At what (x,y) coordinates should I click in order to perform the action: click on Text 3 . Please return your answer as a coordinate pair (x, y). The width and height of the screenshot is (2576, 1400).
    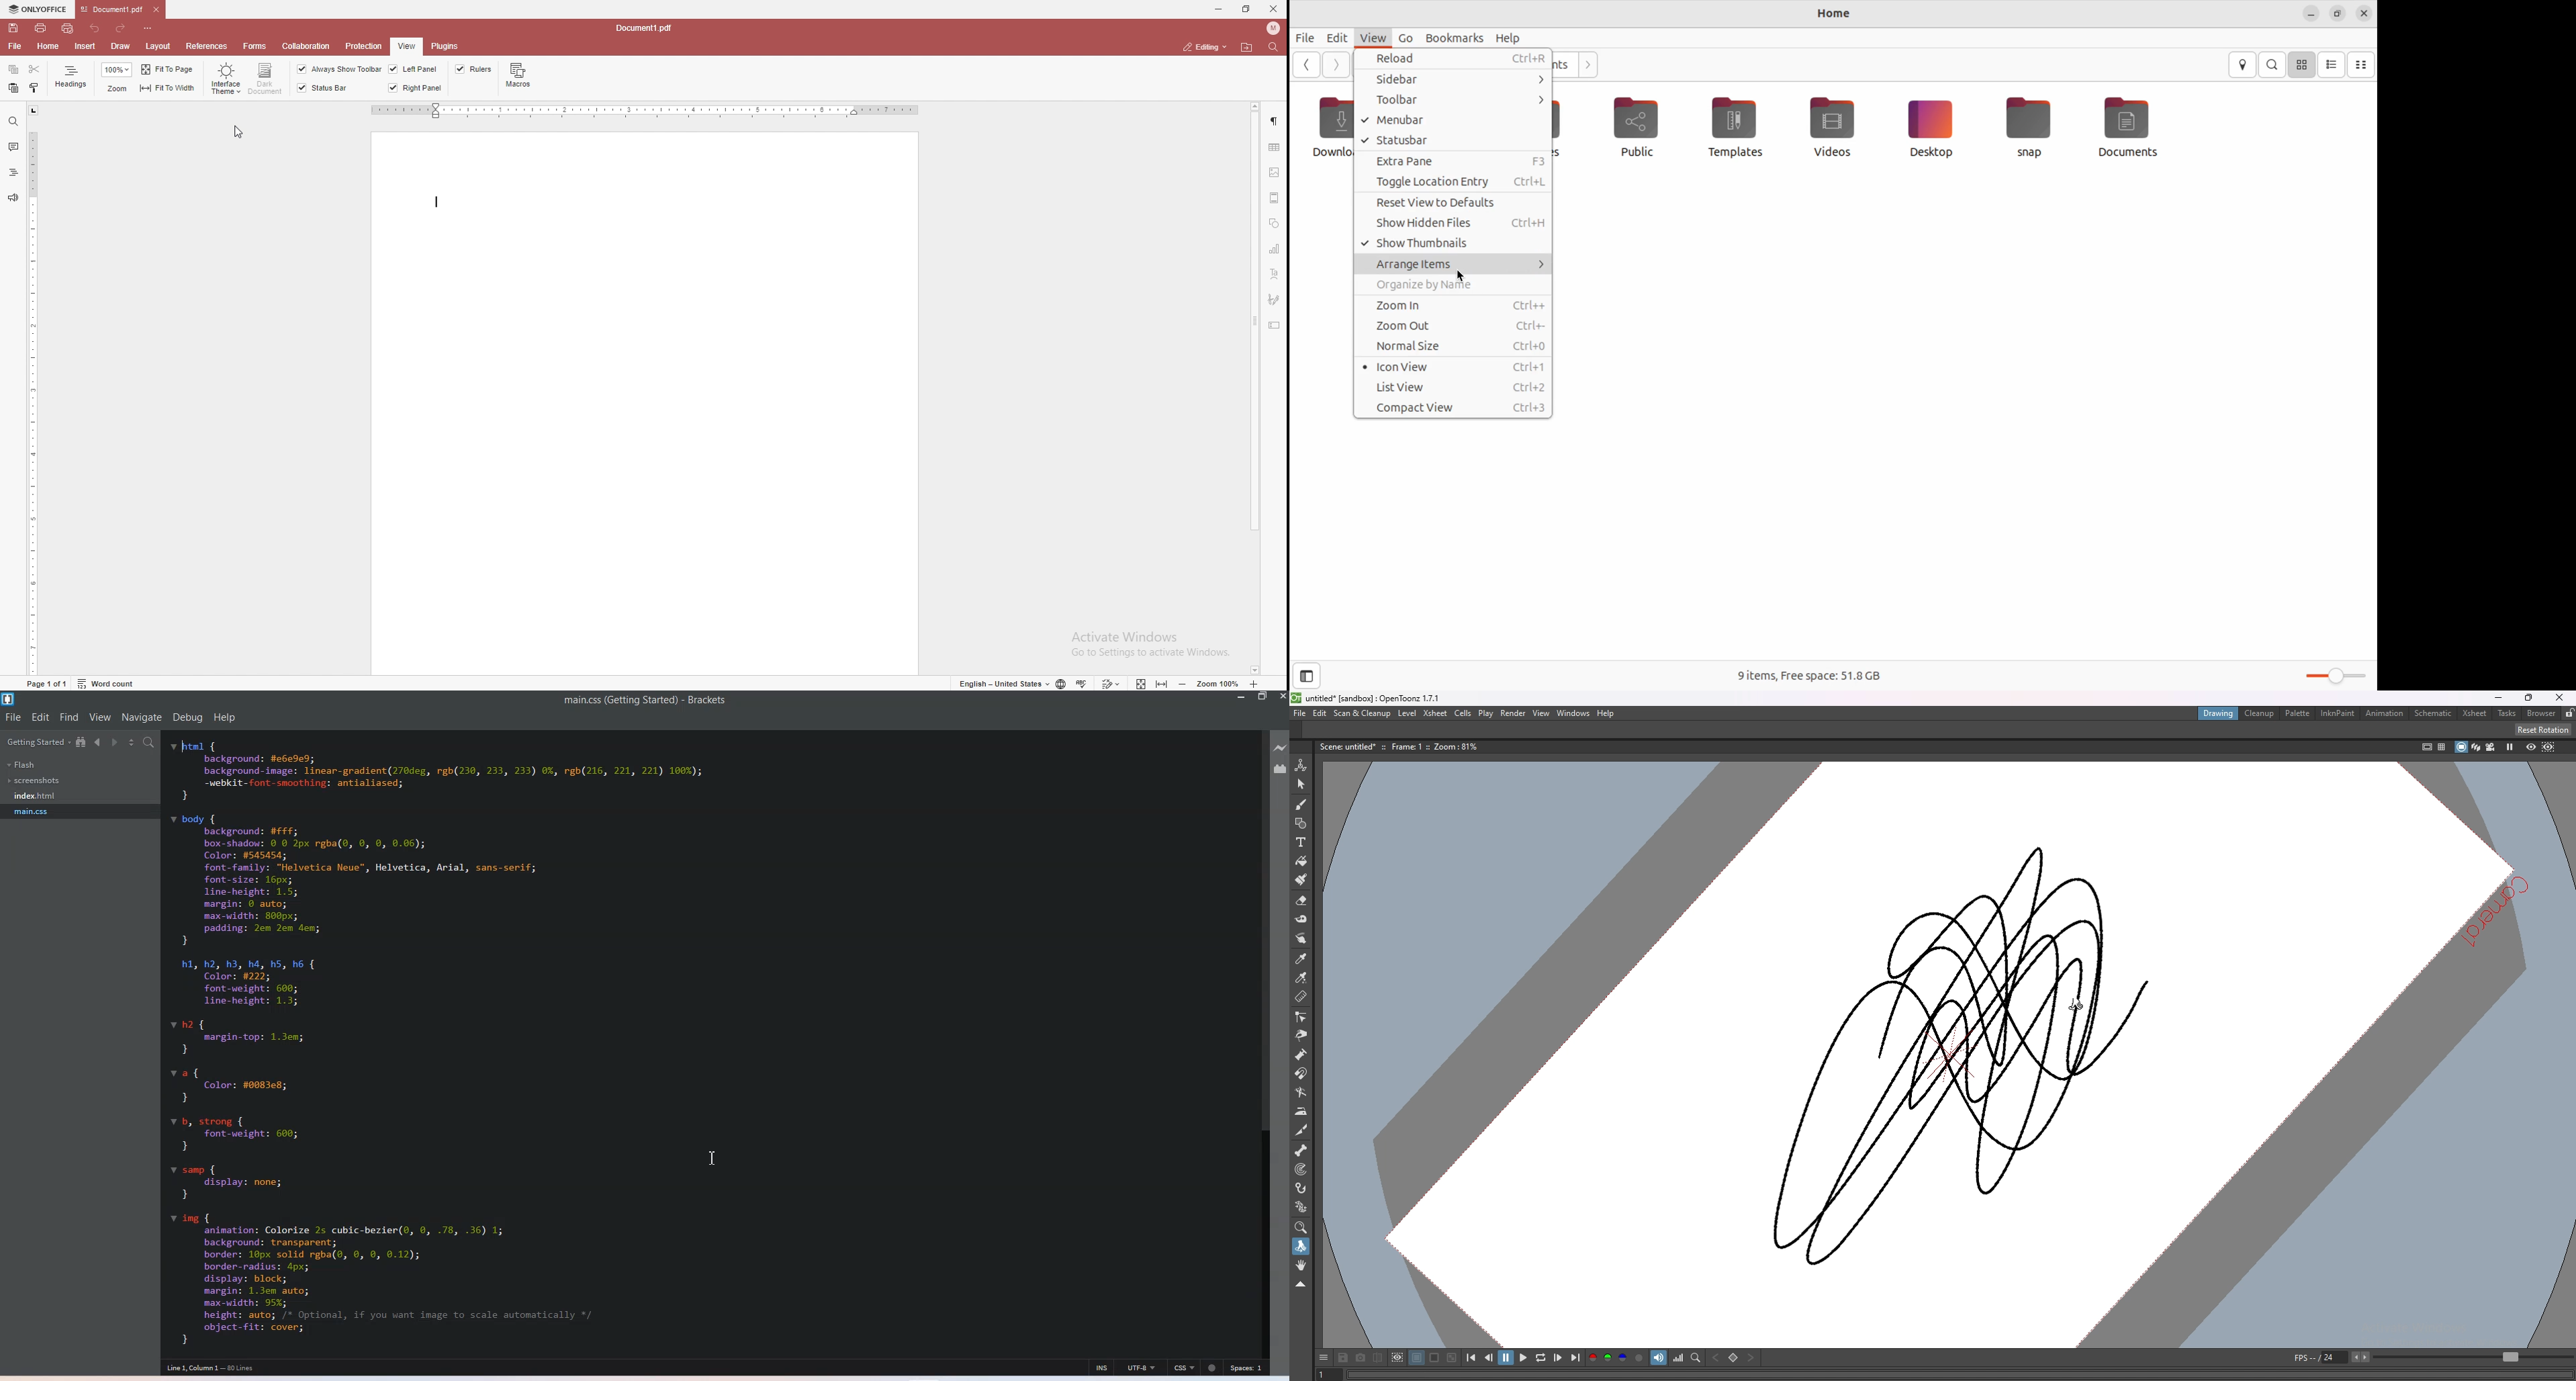
    Looking at the image, I should click on (216, 1368).